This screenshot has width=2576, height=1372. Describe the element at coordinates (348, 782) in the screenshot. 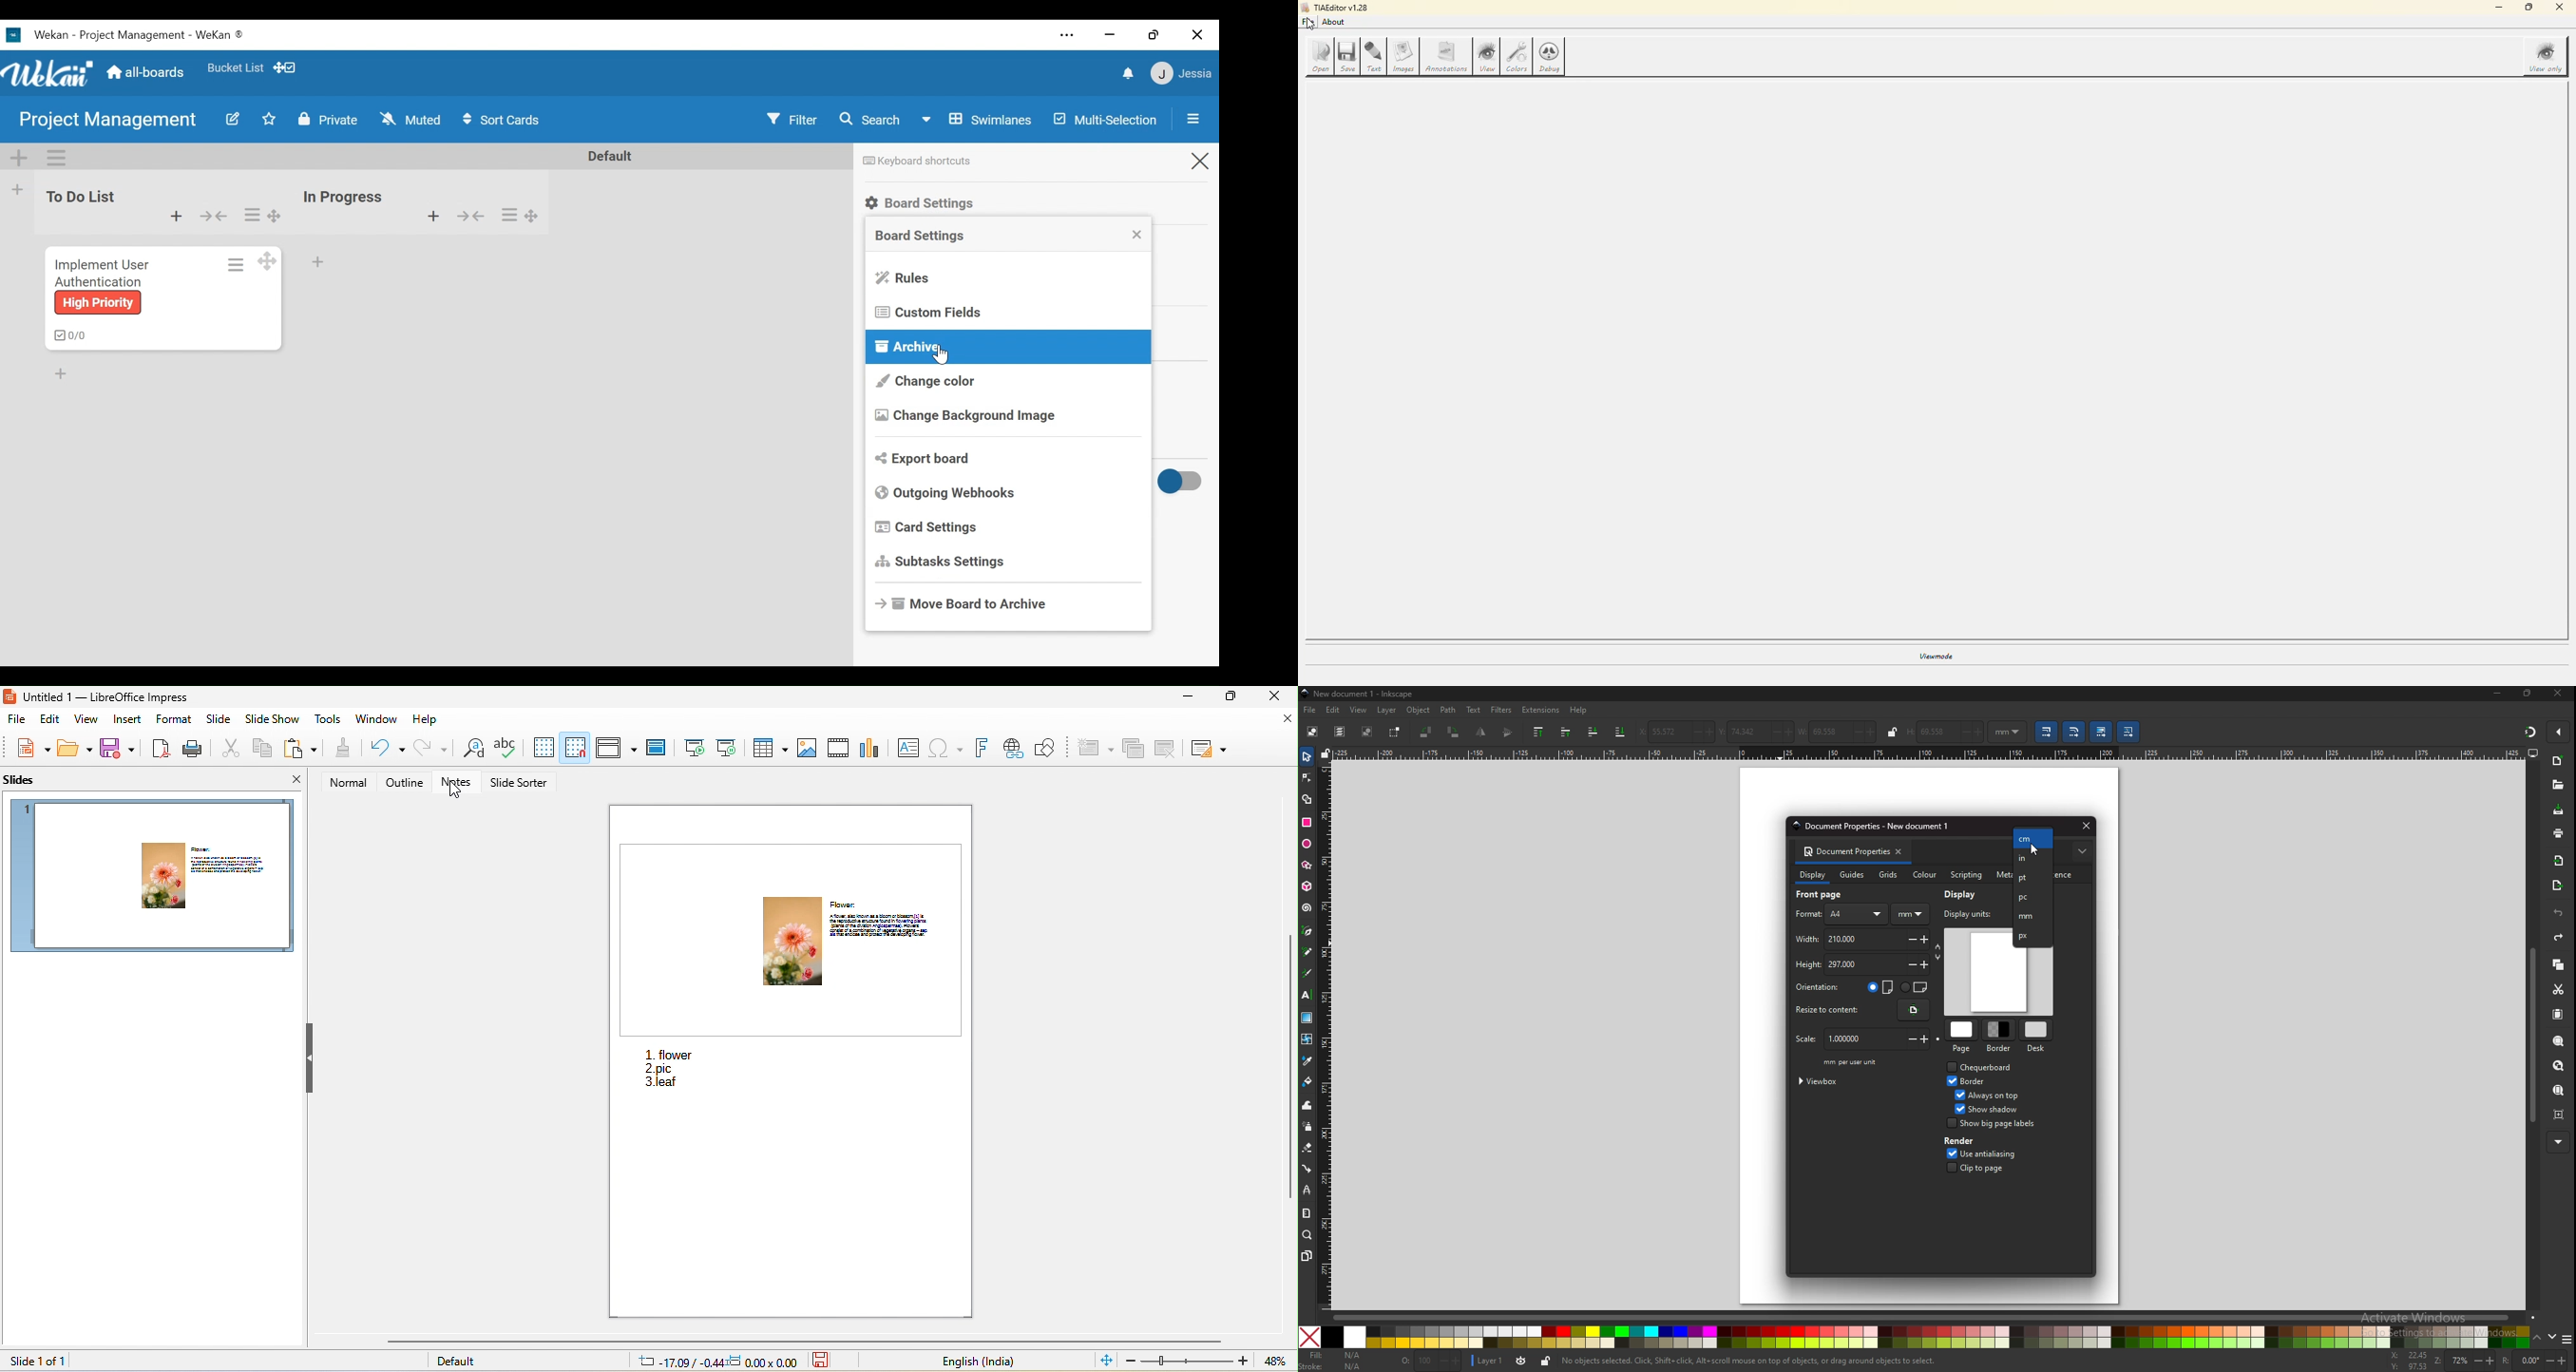

I see `normal` at that location.